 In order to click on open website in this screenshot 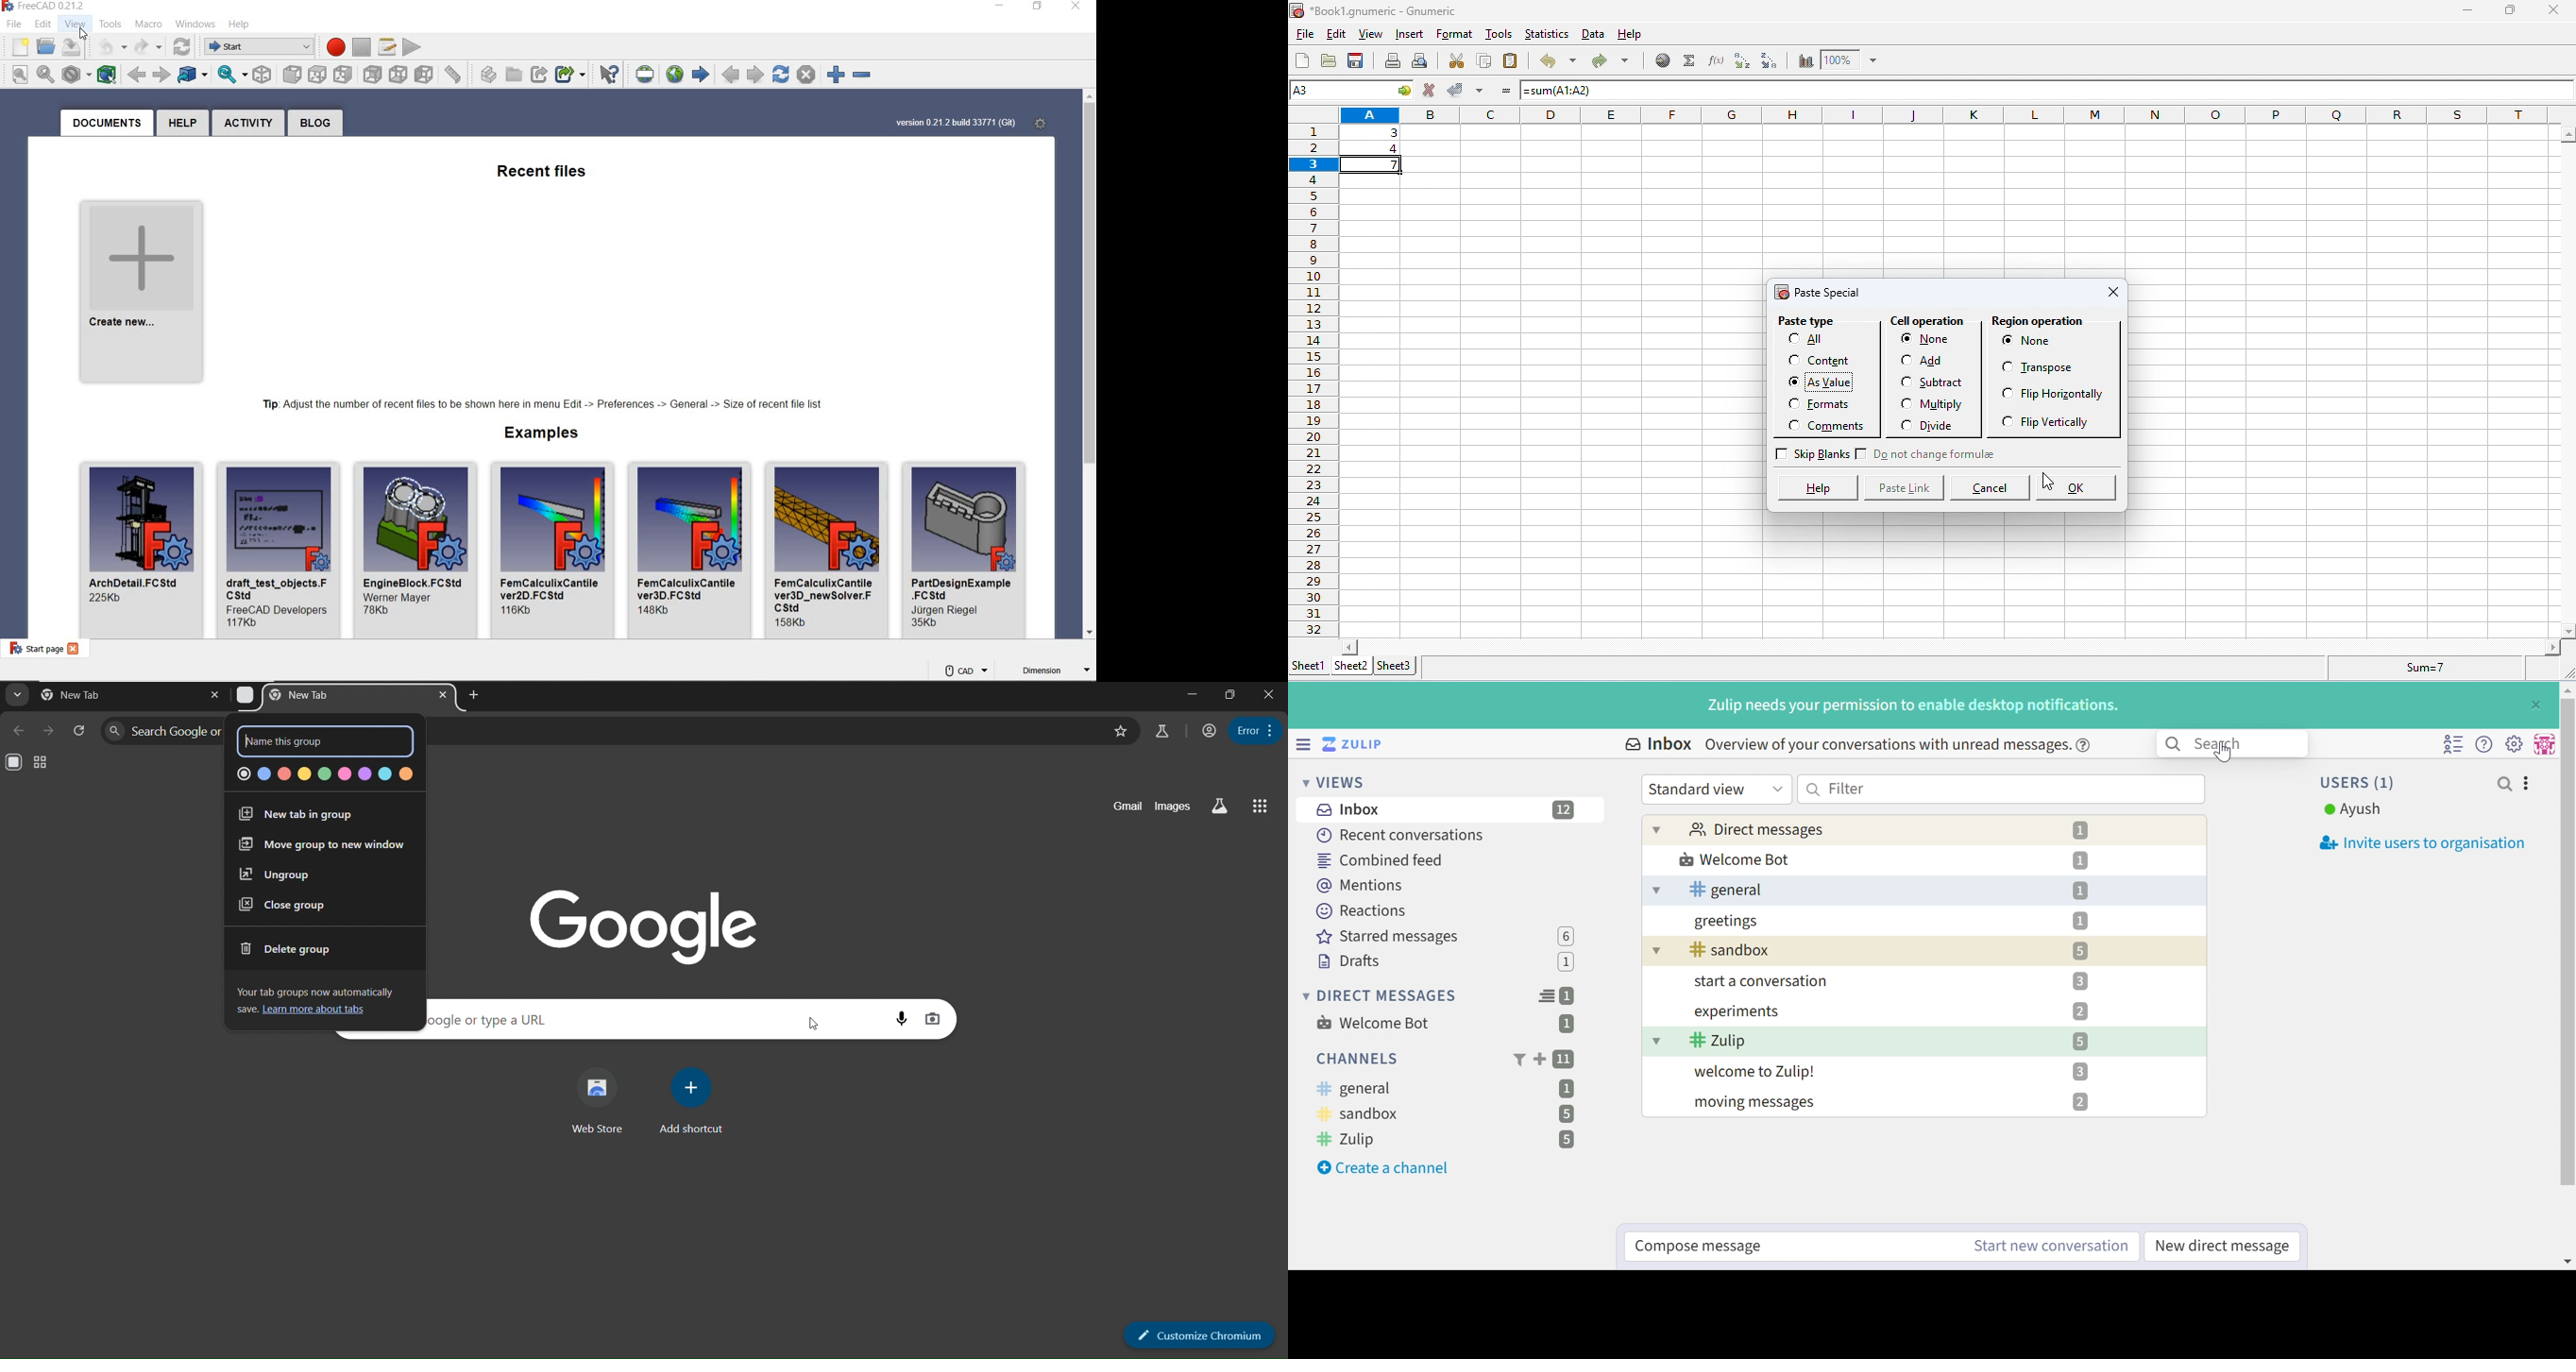, I will do `click(675, 74)`.